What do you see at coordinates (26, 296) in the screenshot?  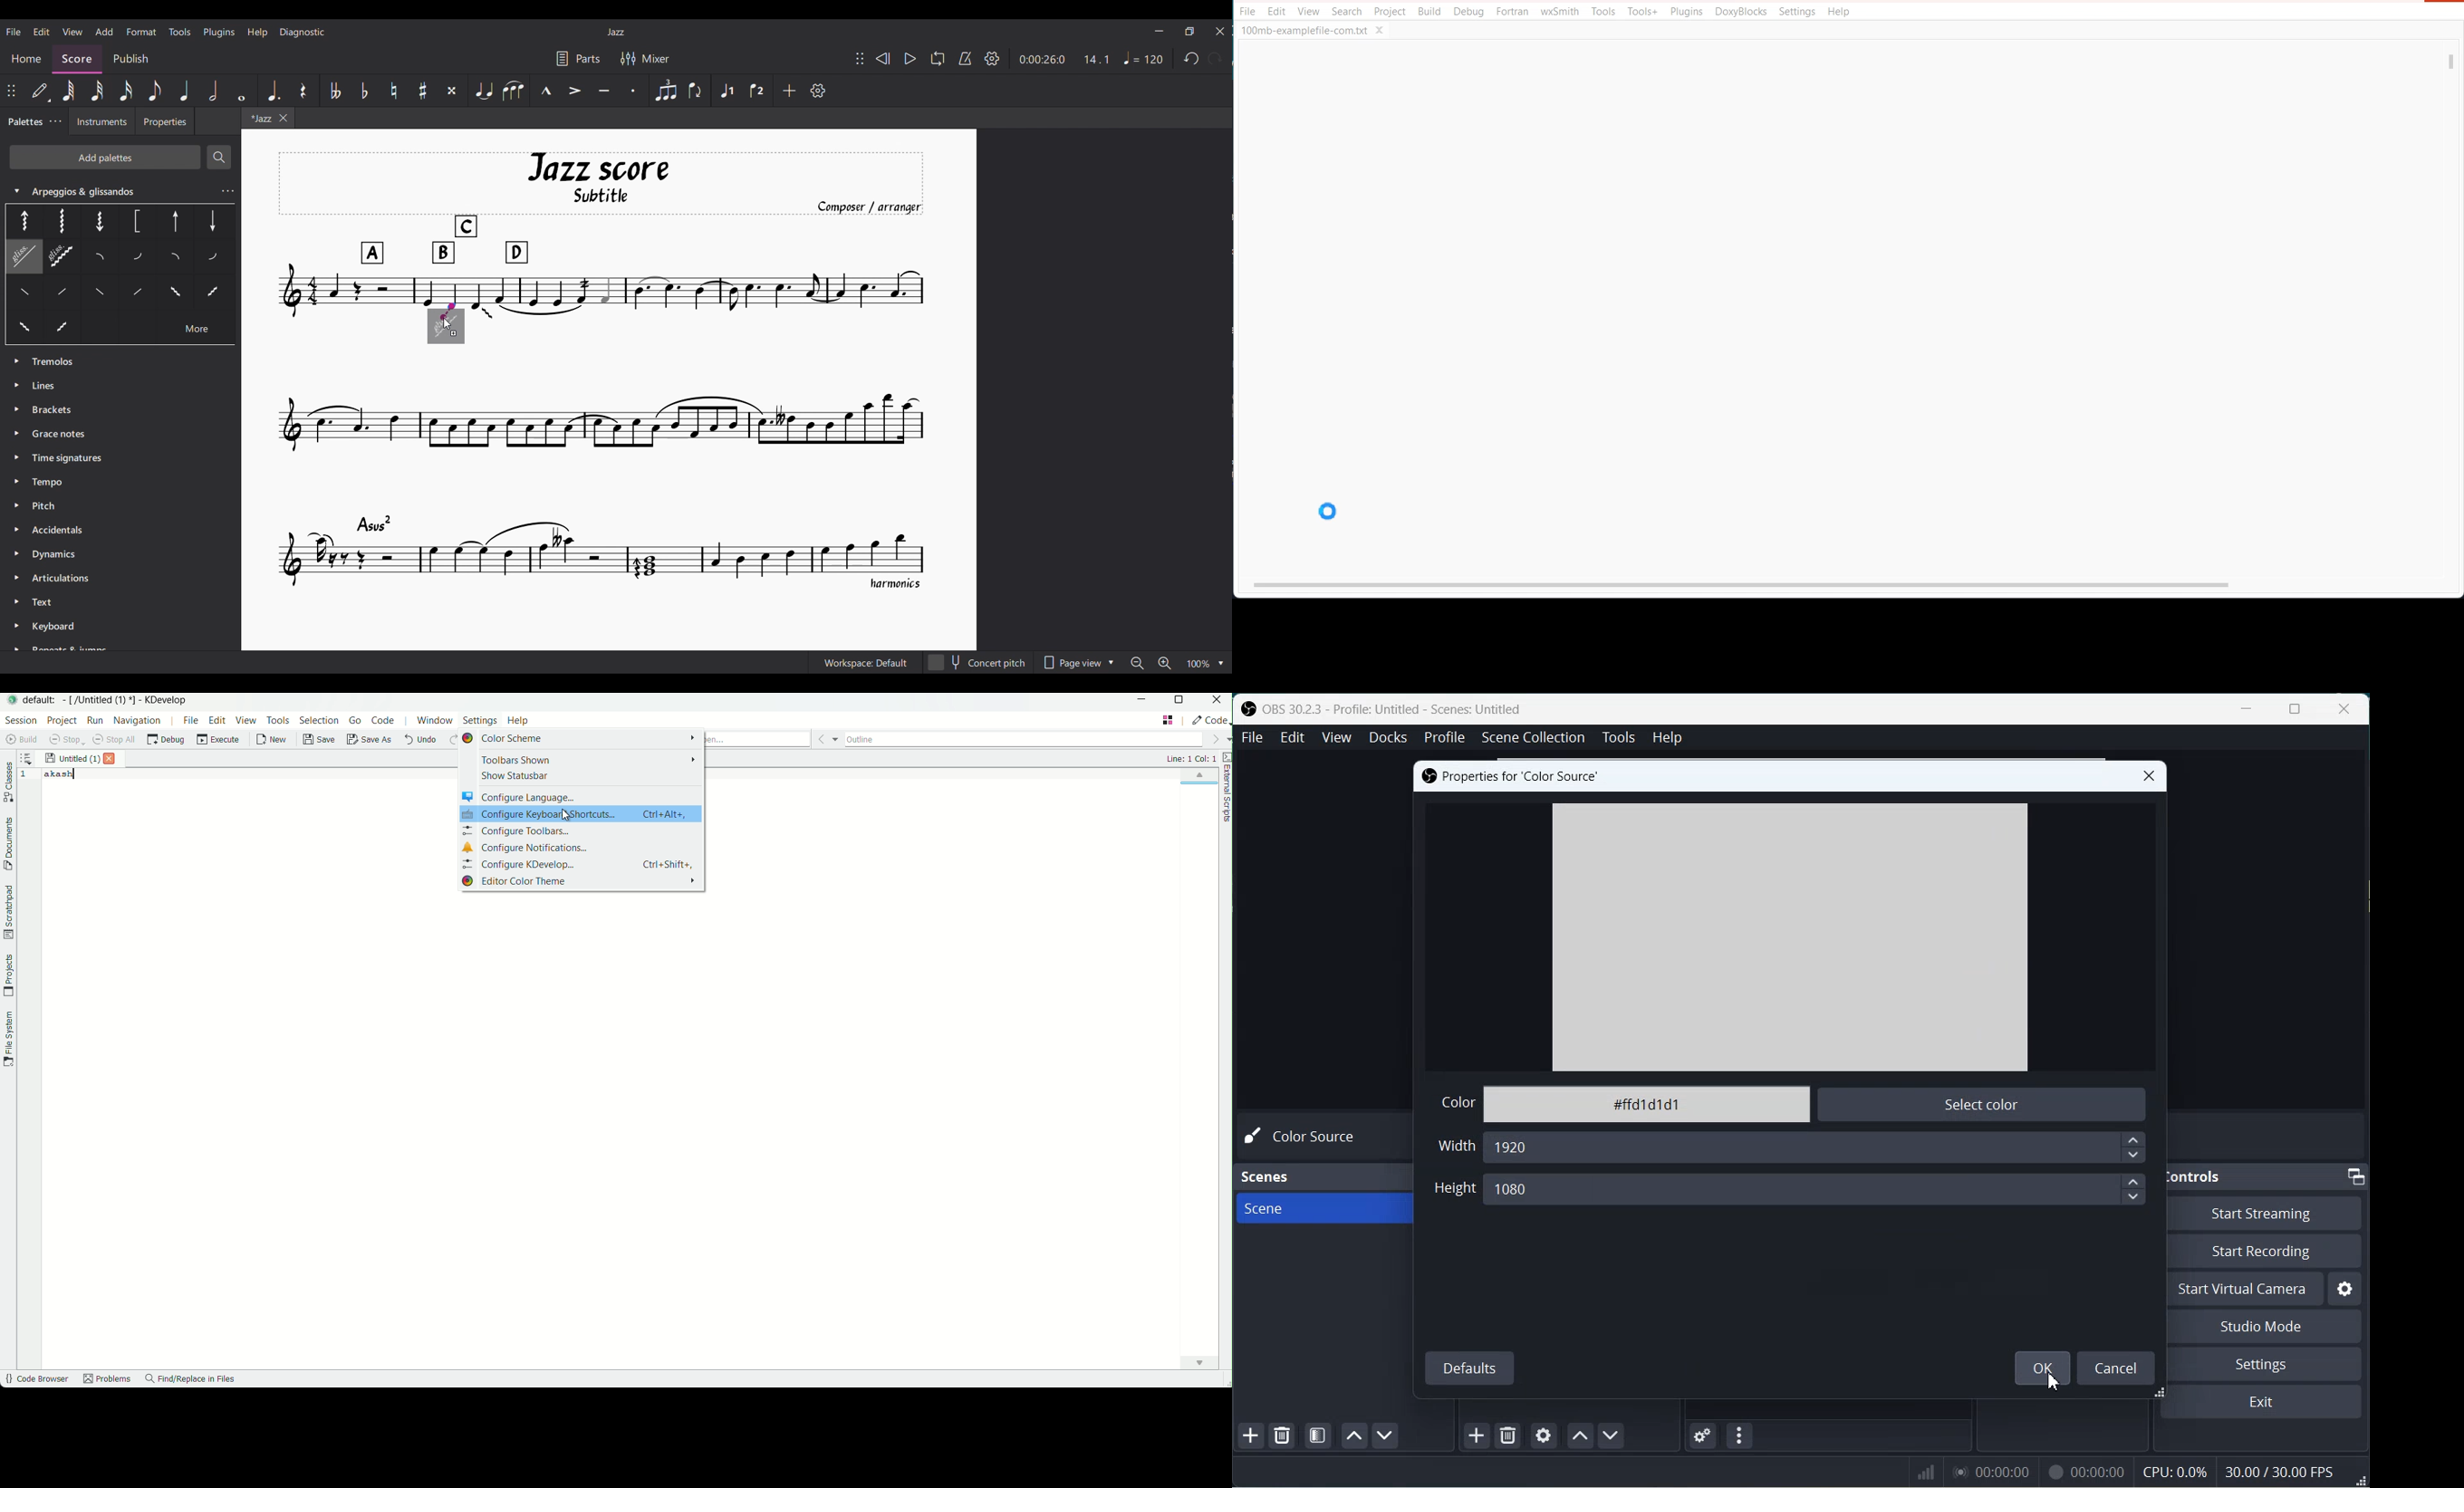 I see `Straight ` at bounding box center [26, 296].